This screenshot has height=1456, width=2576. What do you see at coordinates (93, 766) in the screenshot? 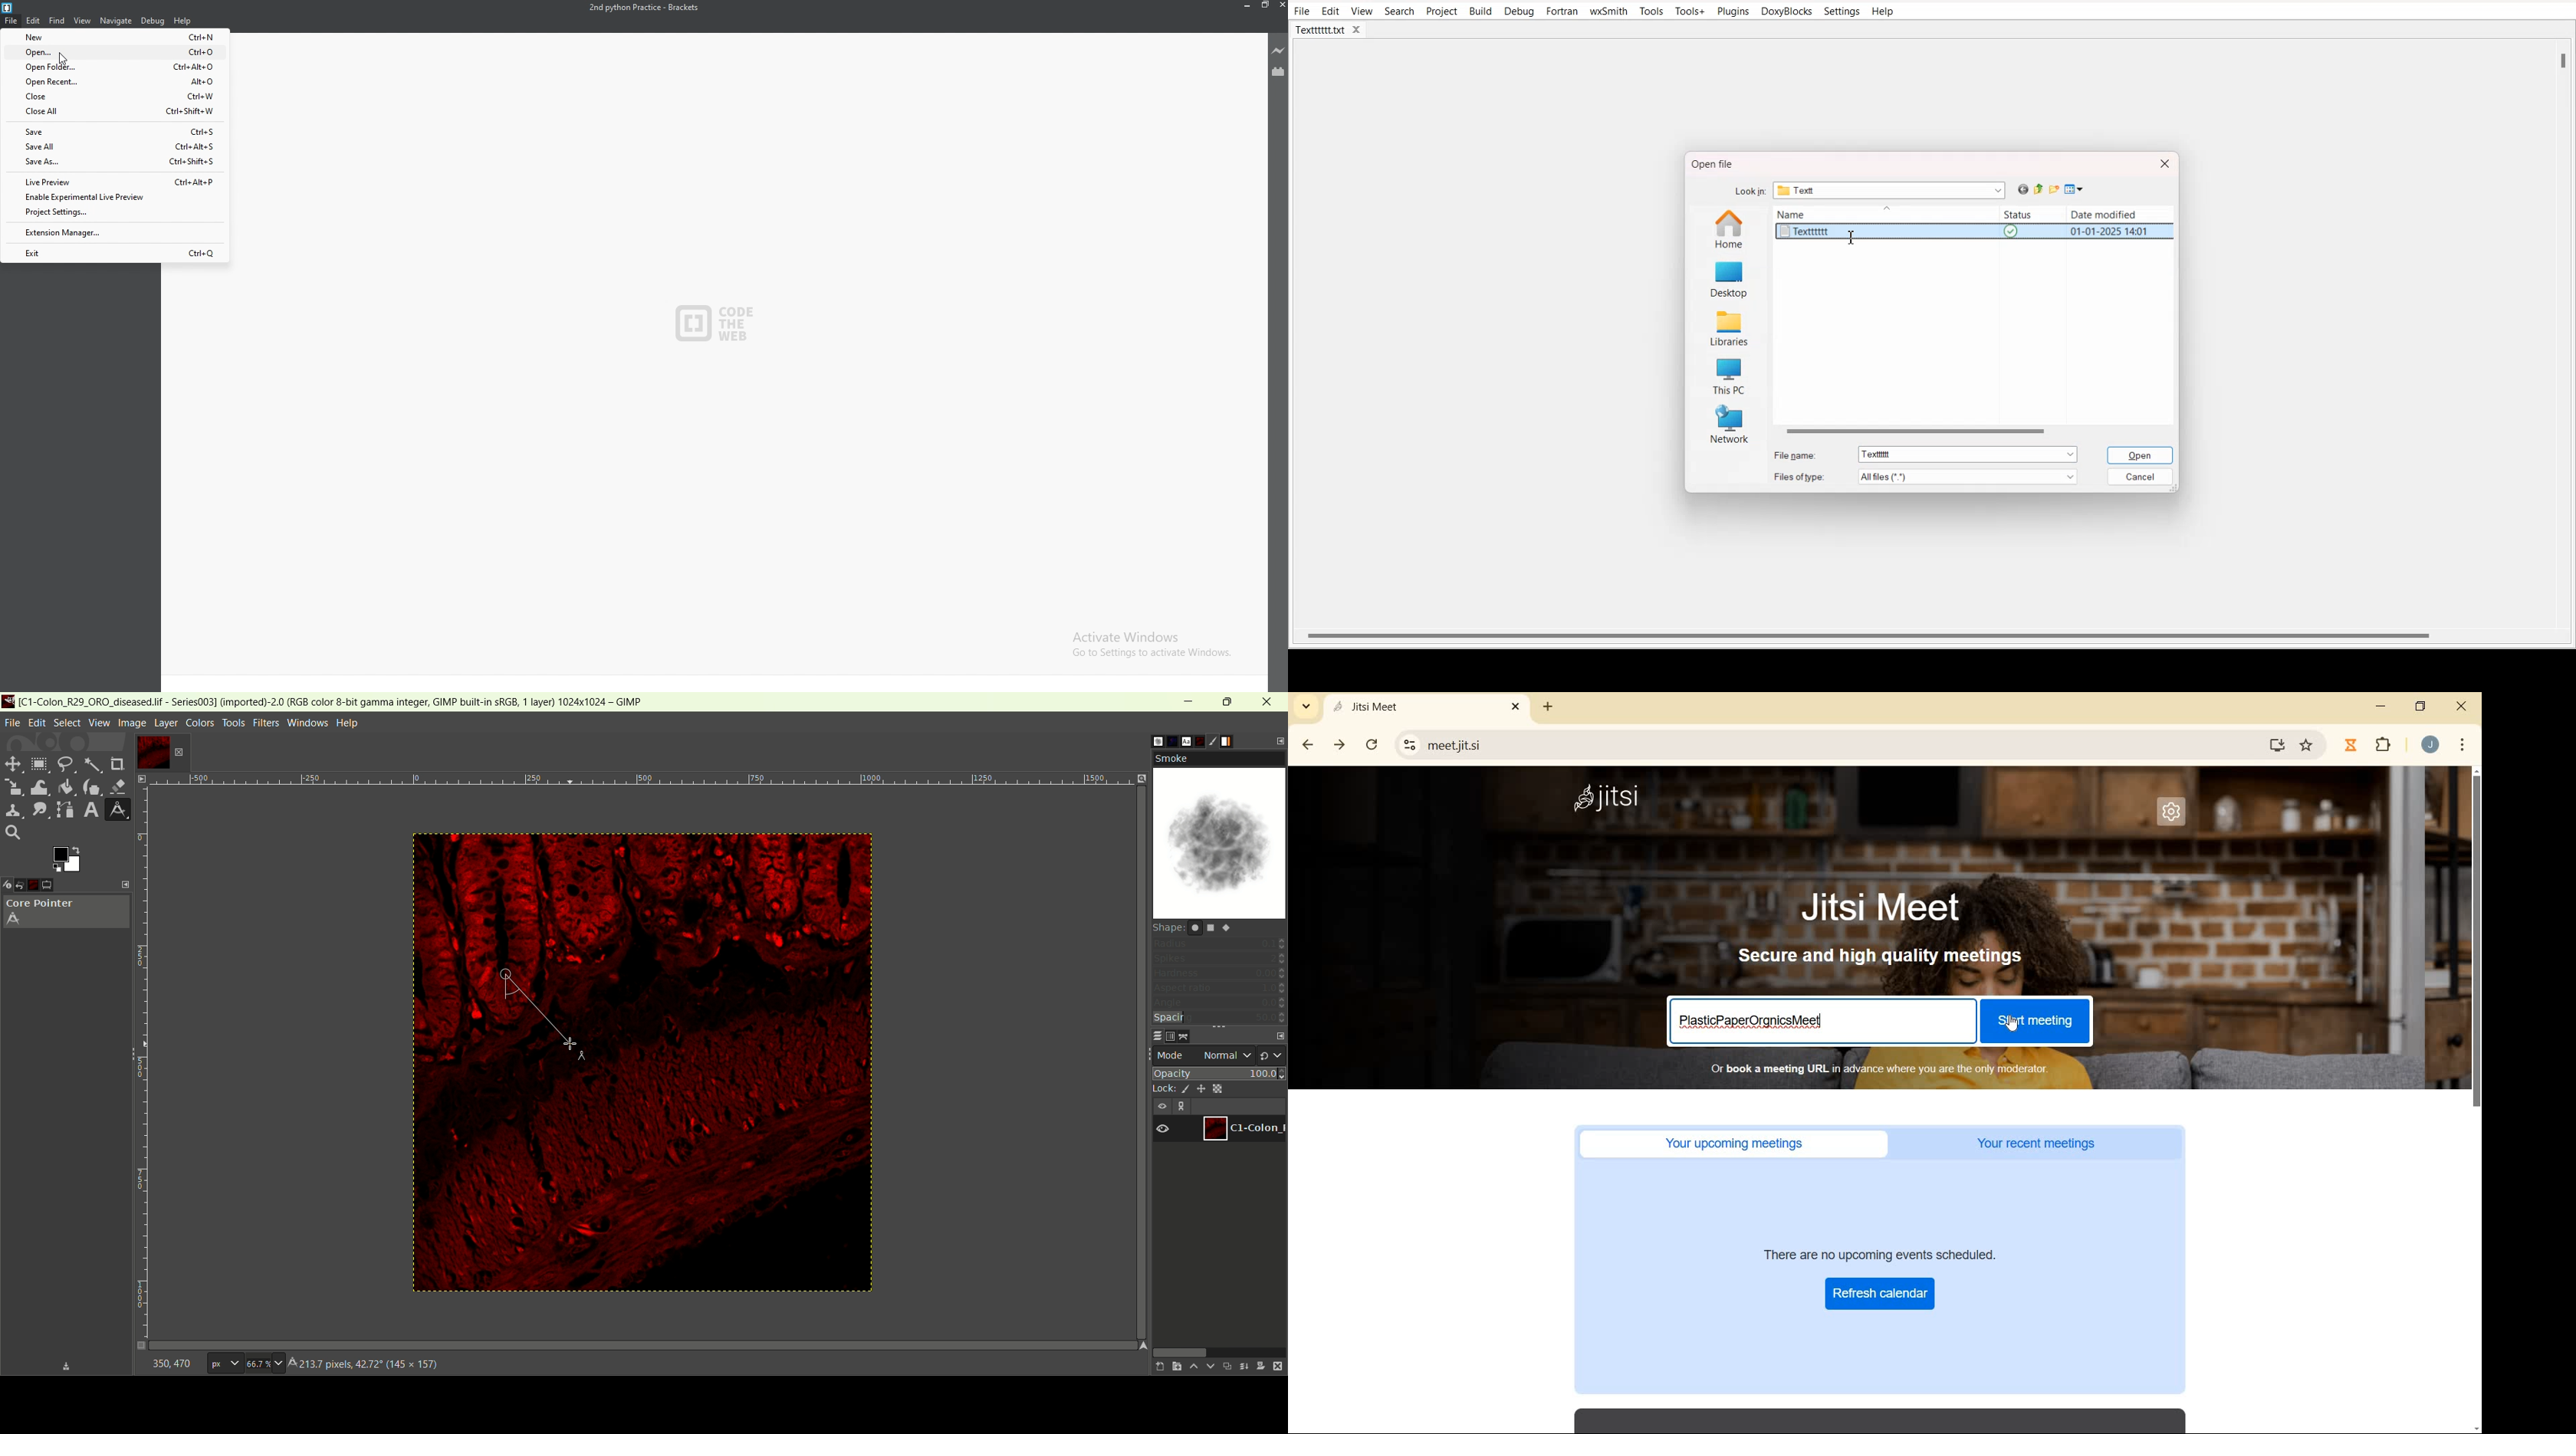
I see `fuzzy select tool` at bounding box center [93, 766].